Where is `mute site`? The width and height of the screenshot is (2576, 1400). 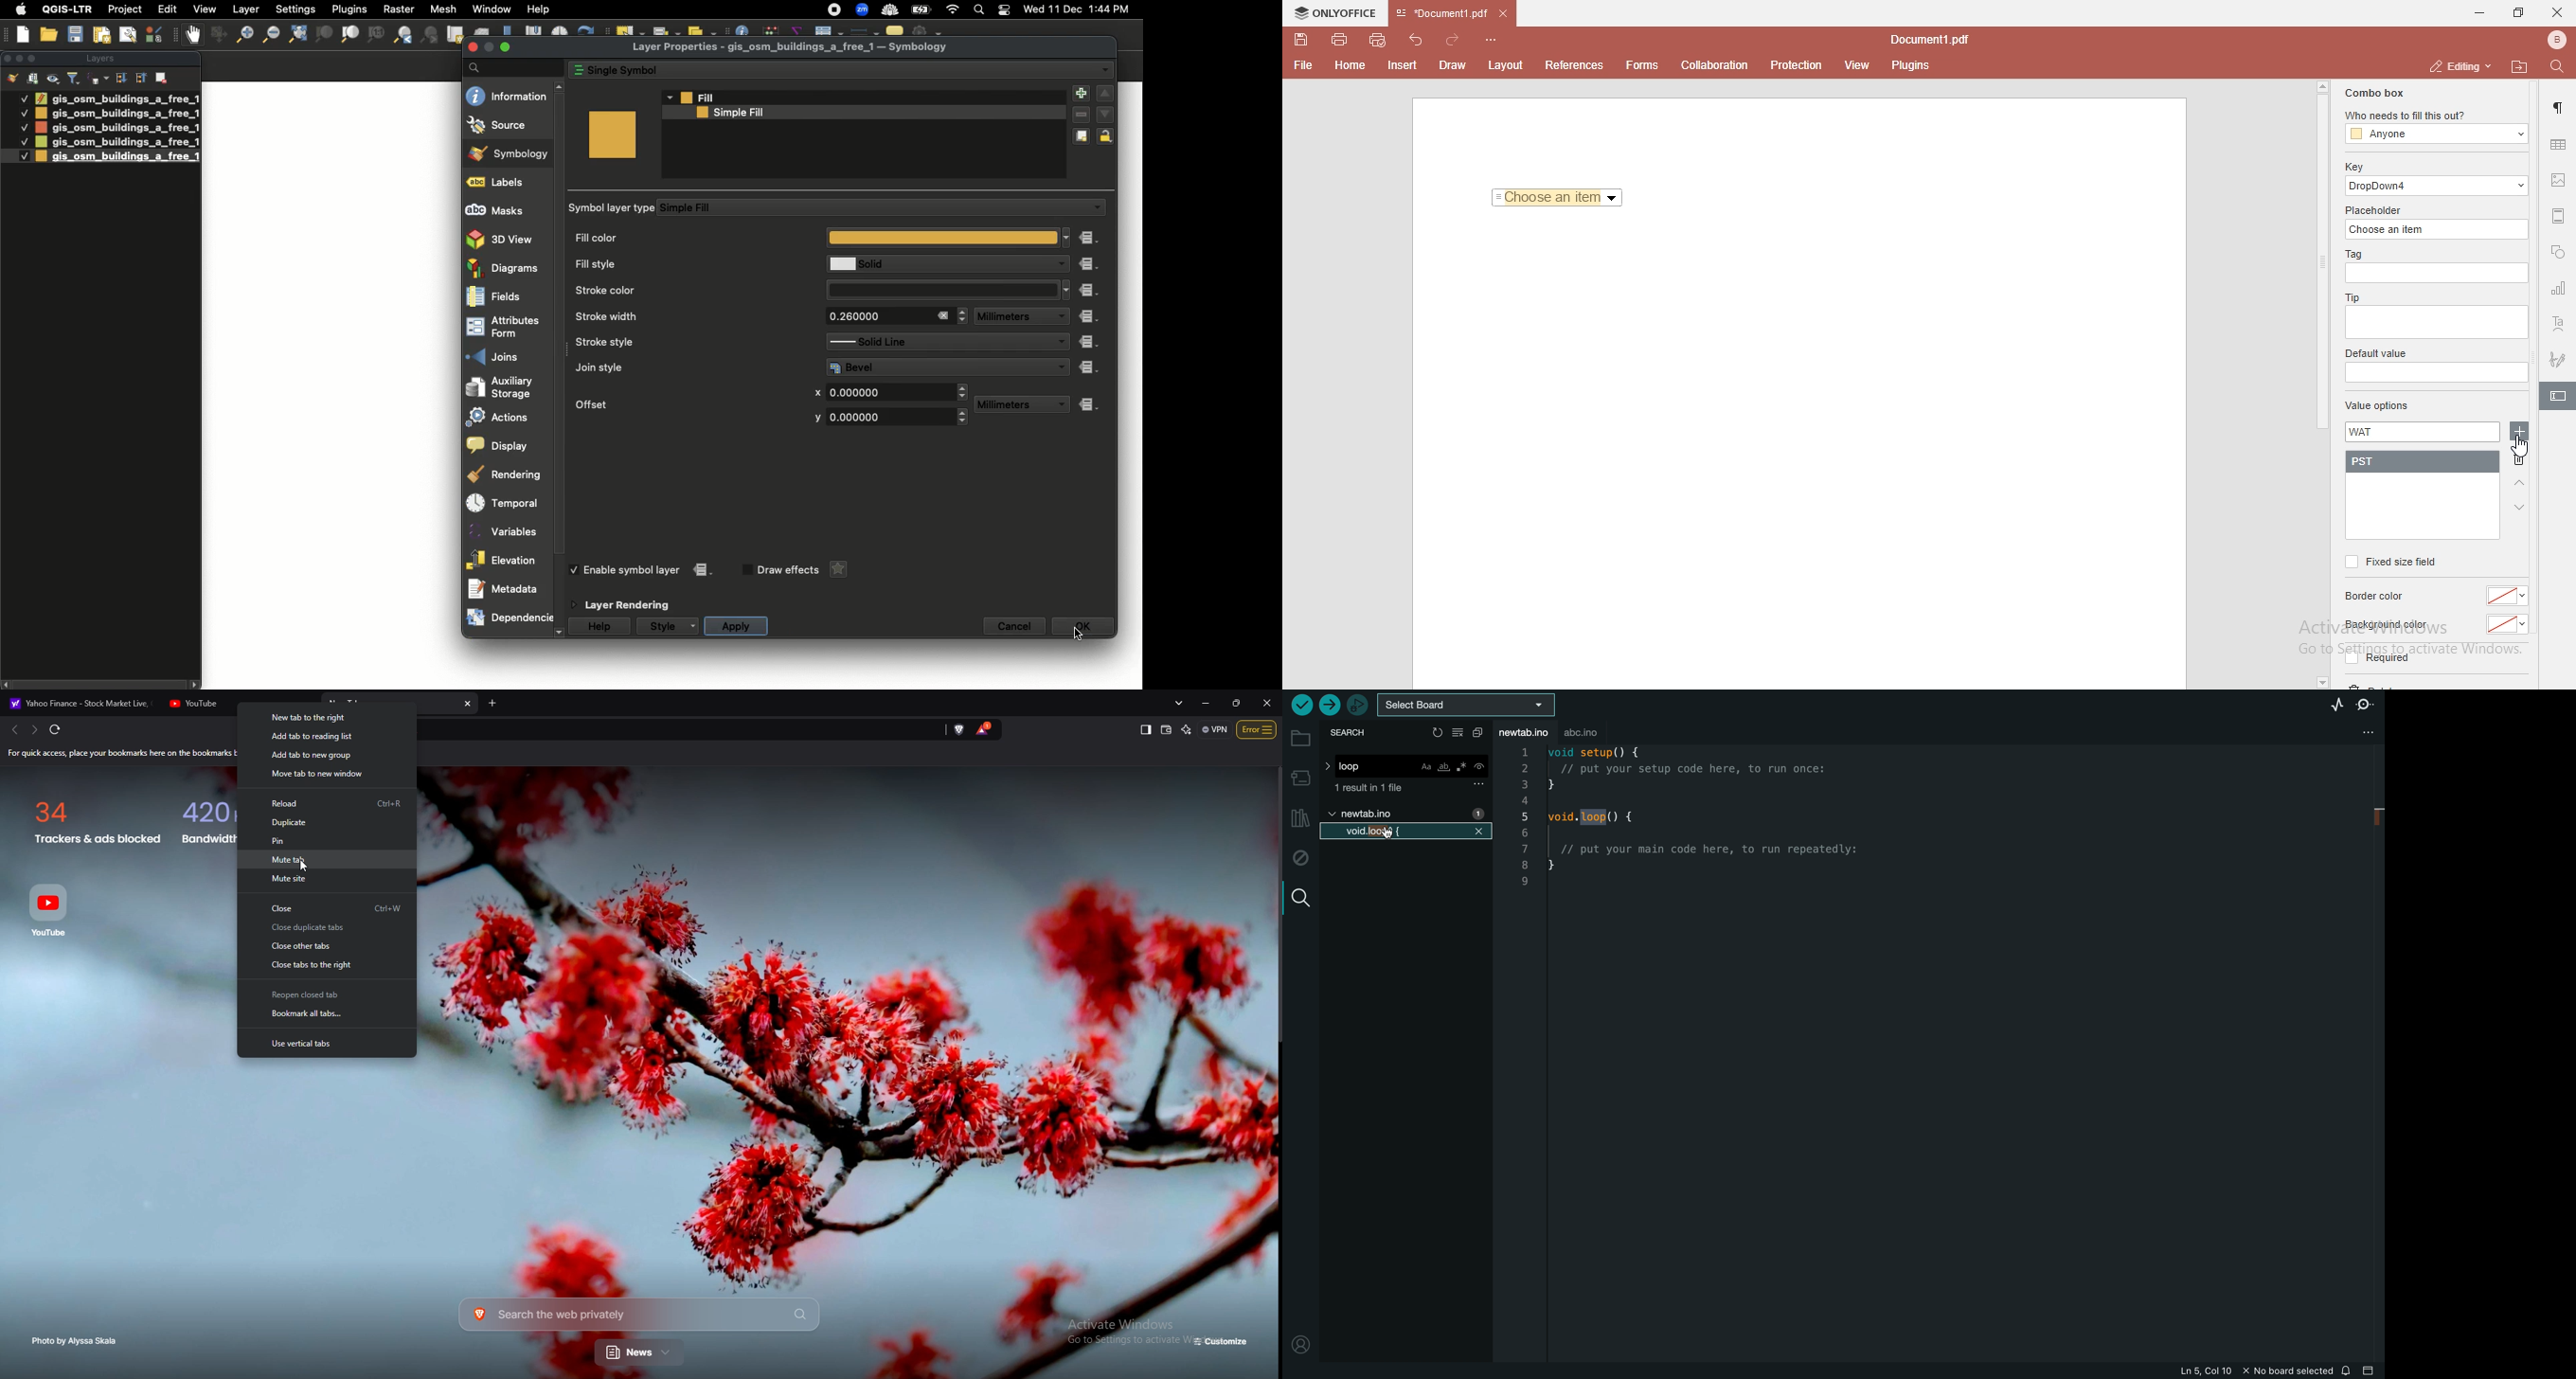 mute site is located at coordinates (325, 879).